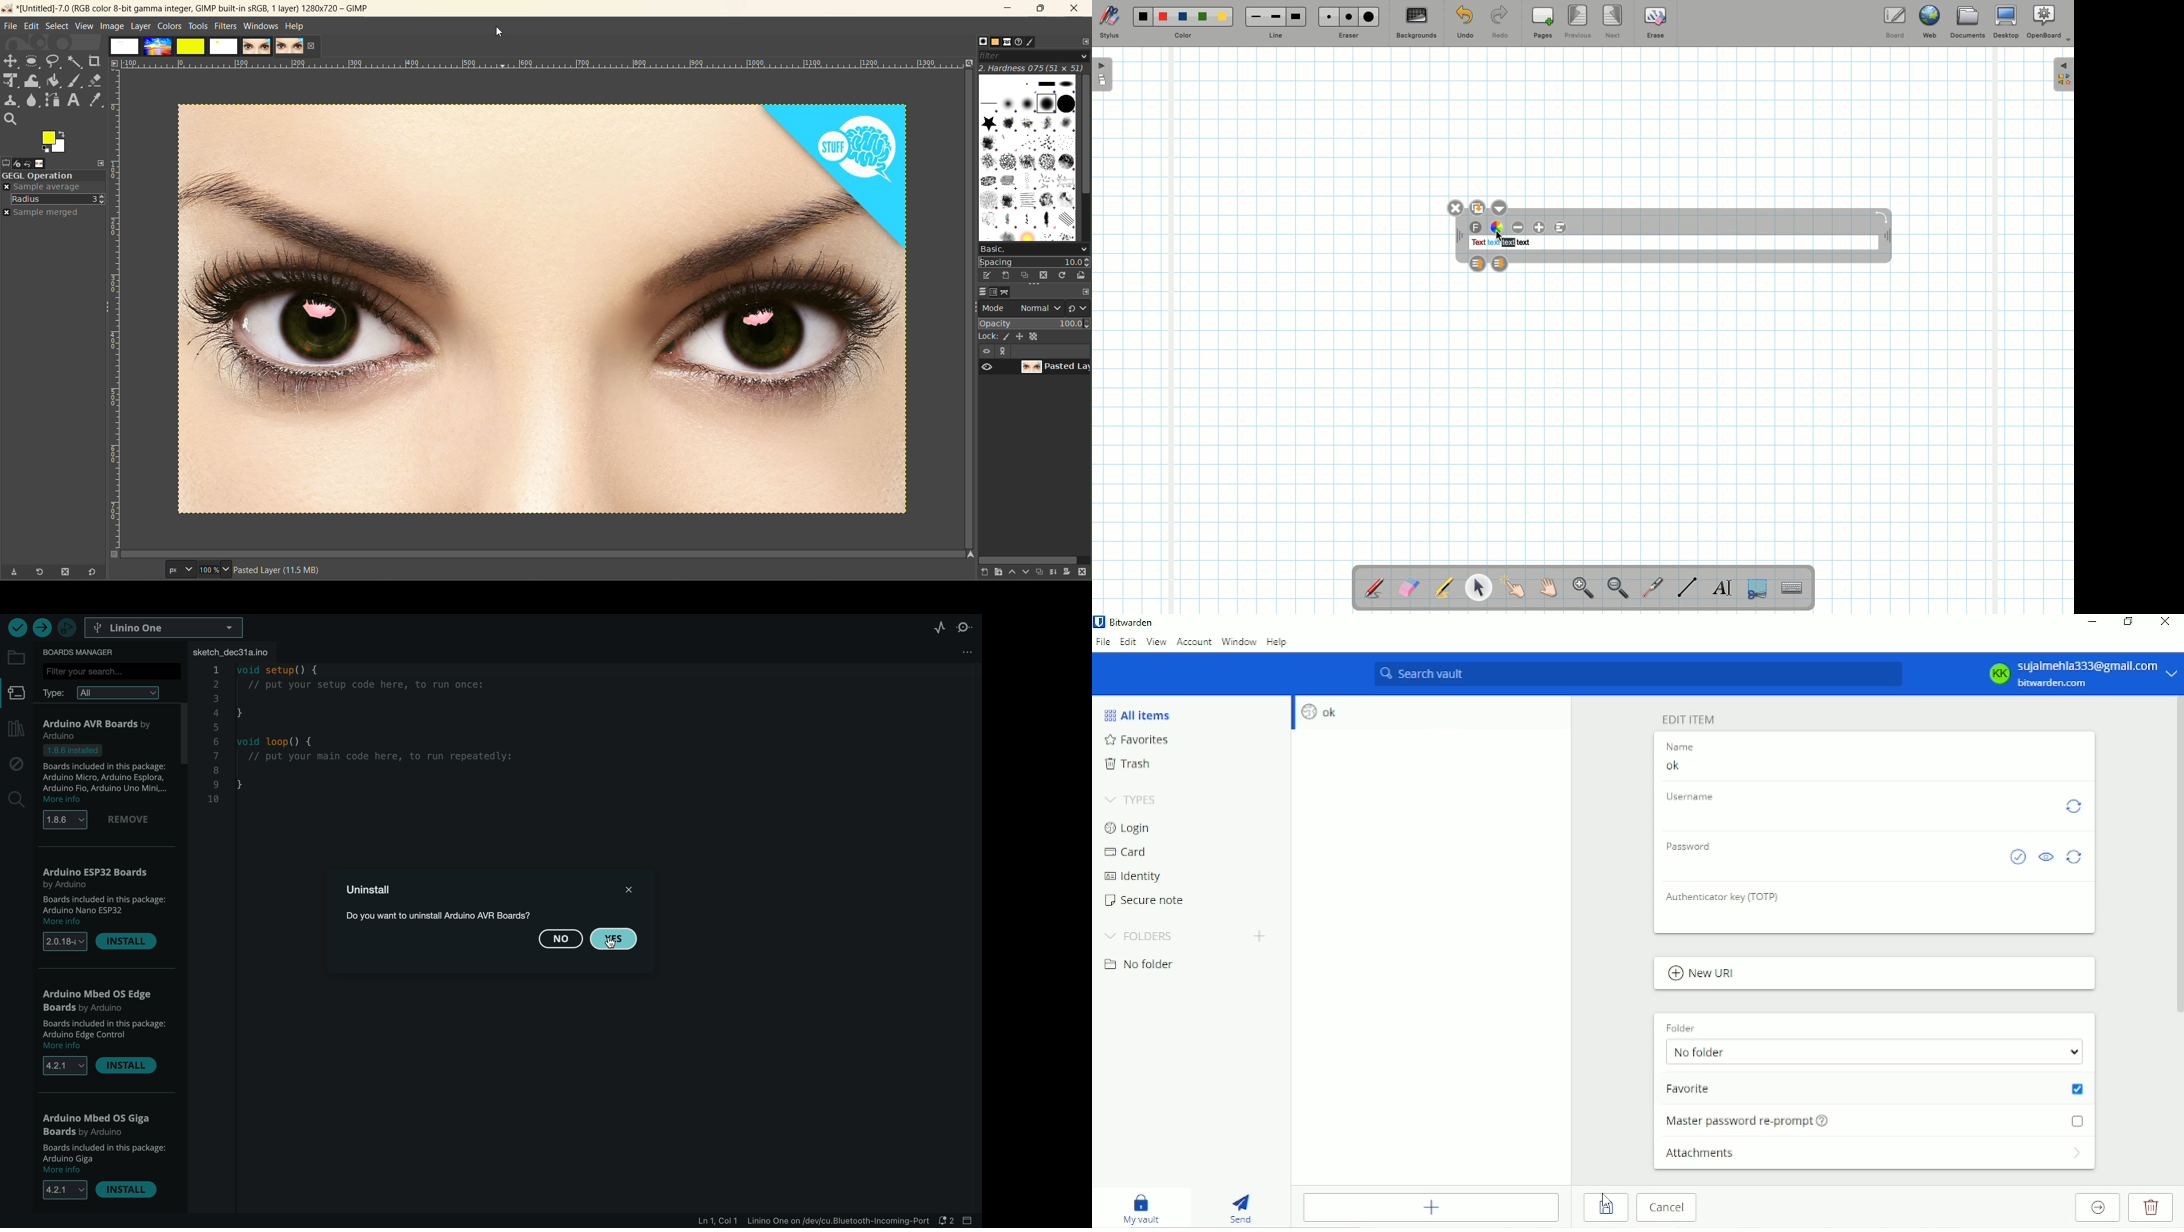 The height and width of the screenshot is (1232, 2184). I want to click on image with red eyes removed, so click(549, 308).